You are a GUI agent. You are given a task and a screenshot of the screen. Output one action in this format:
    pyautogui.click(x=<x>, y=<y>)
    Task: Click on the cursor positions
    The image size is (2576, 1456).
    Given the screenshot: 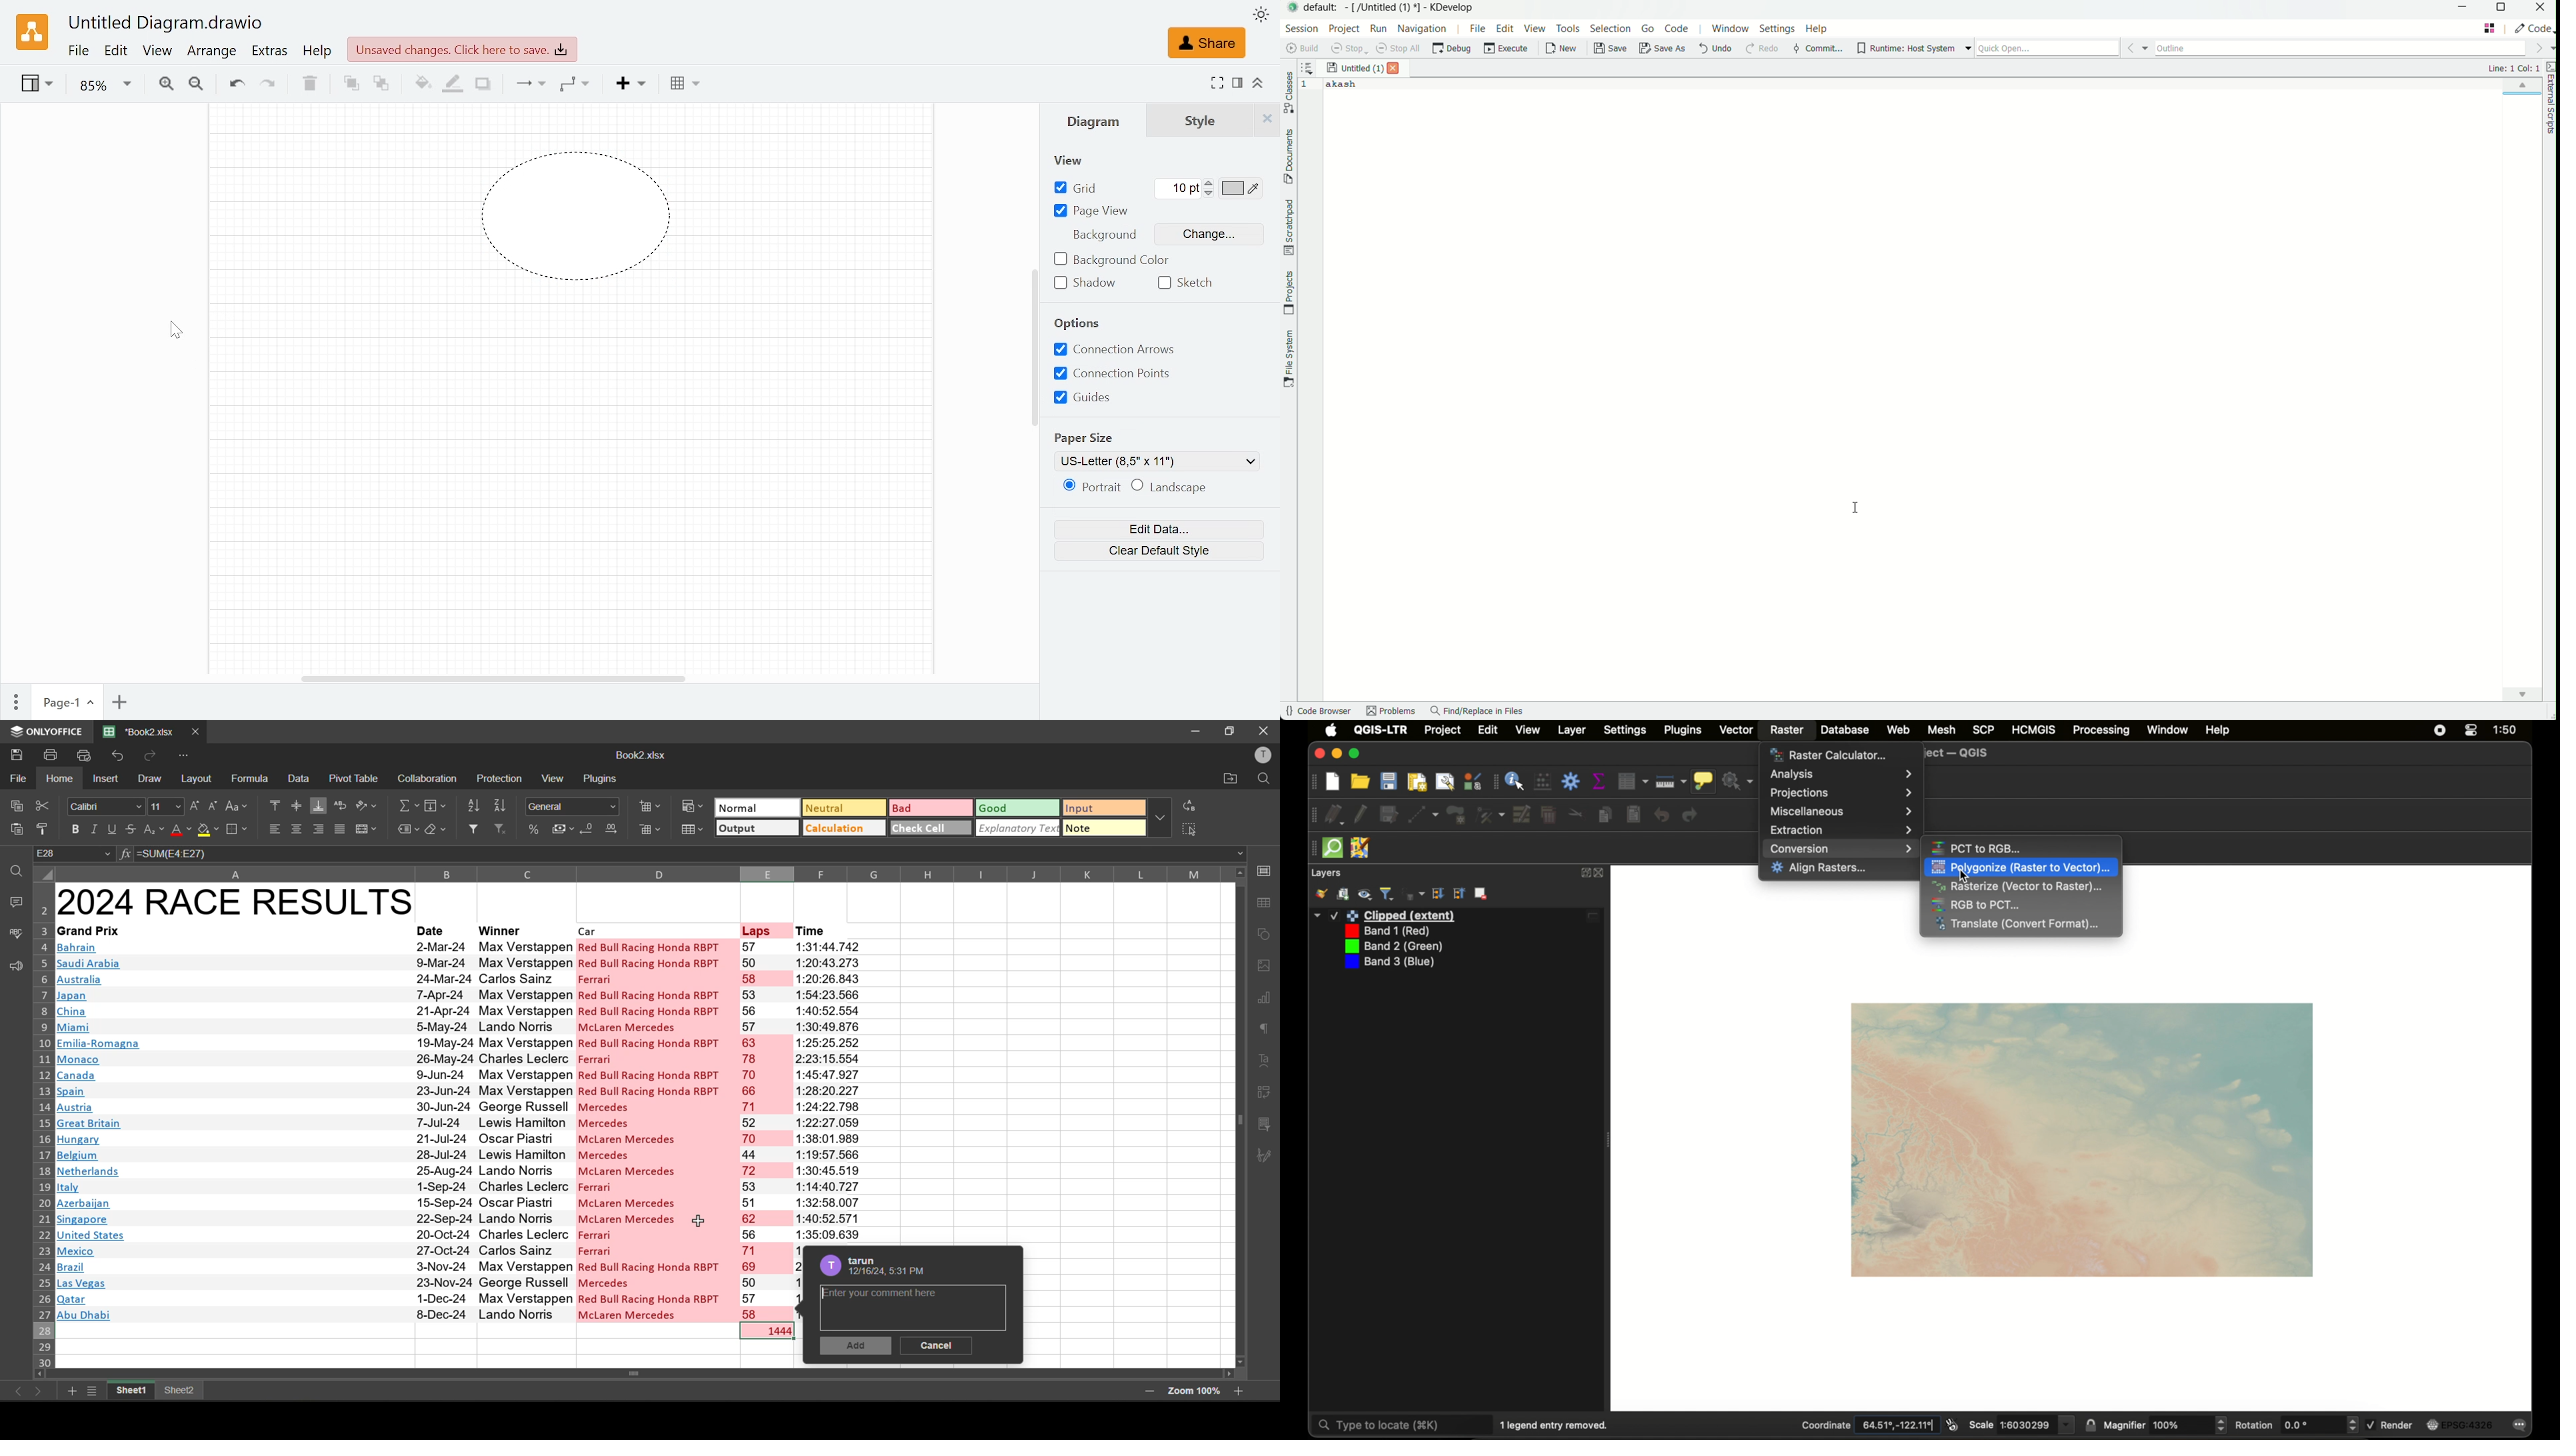 What is the action you would take?
    pyautogui.click(x=2513, y=68)
    